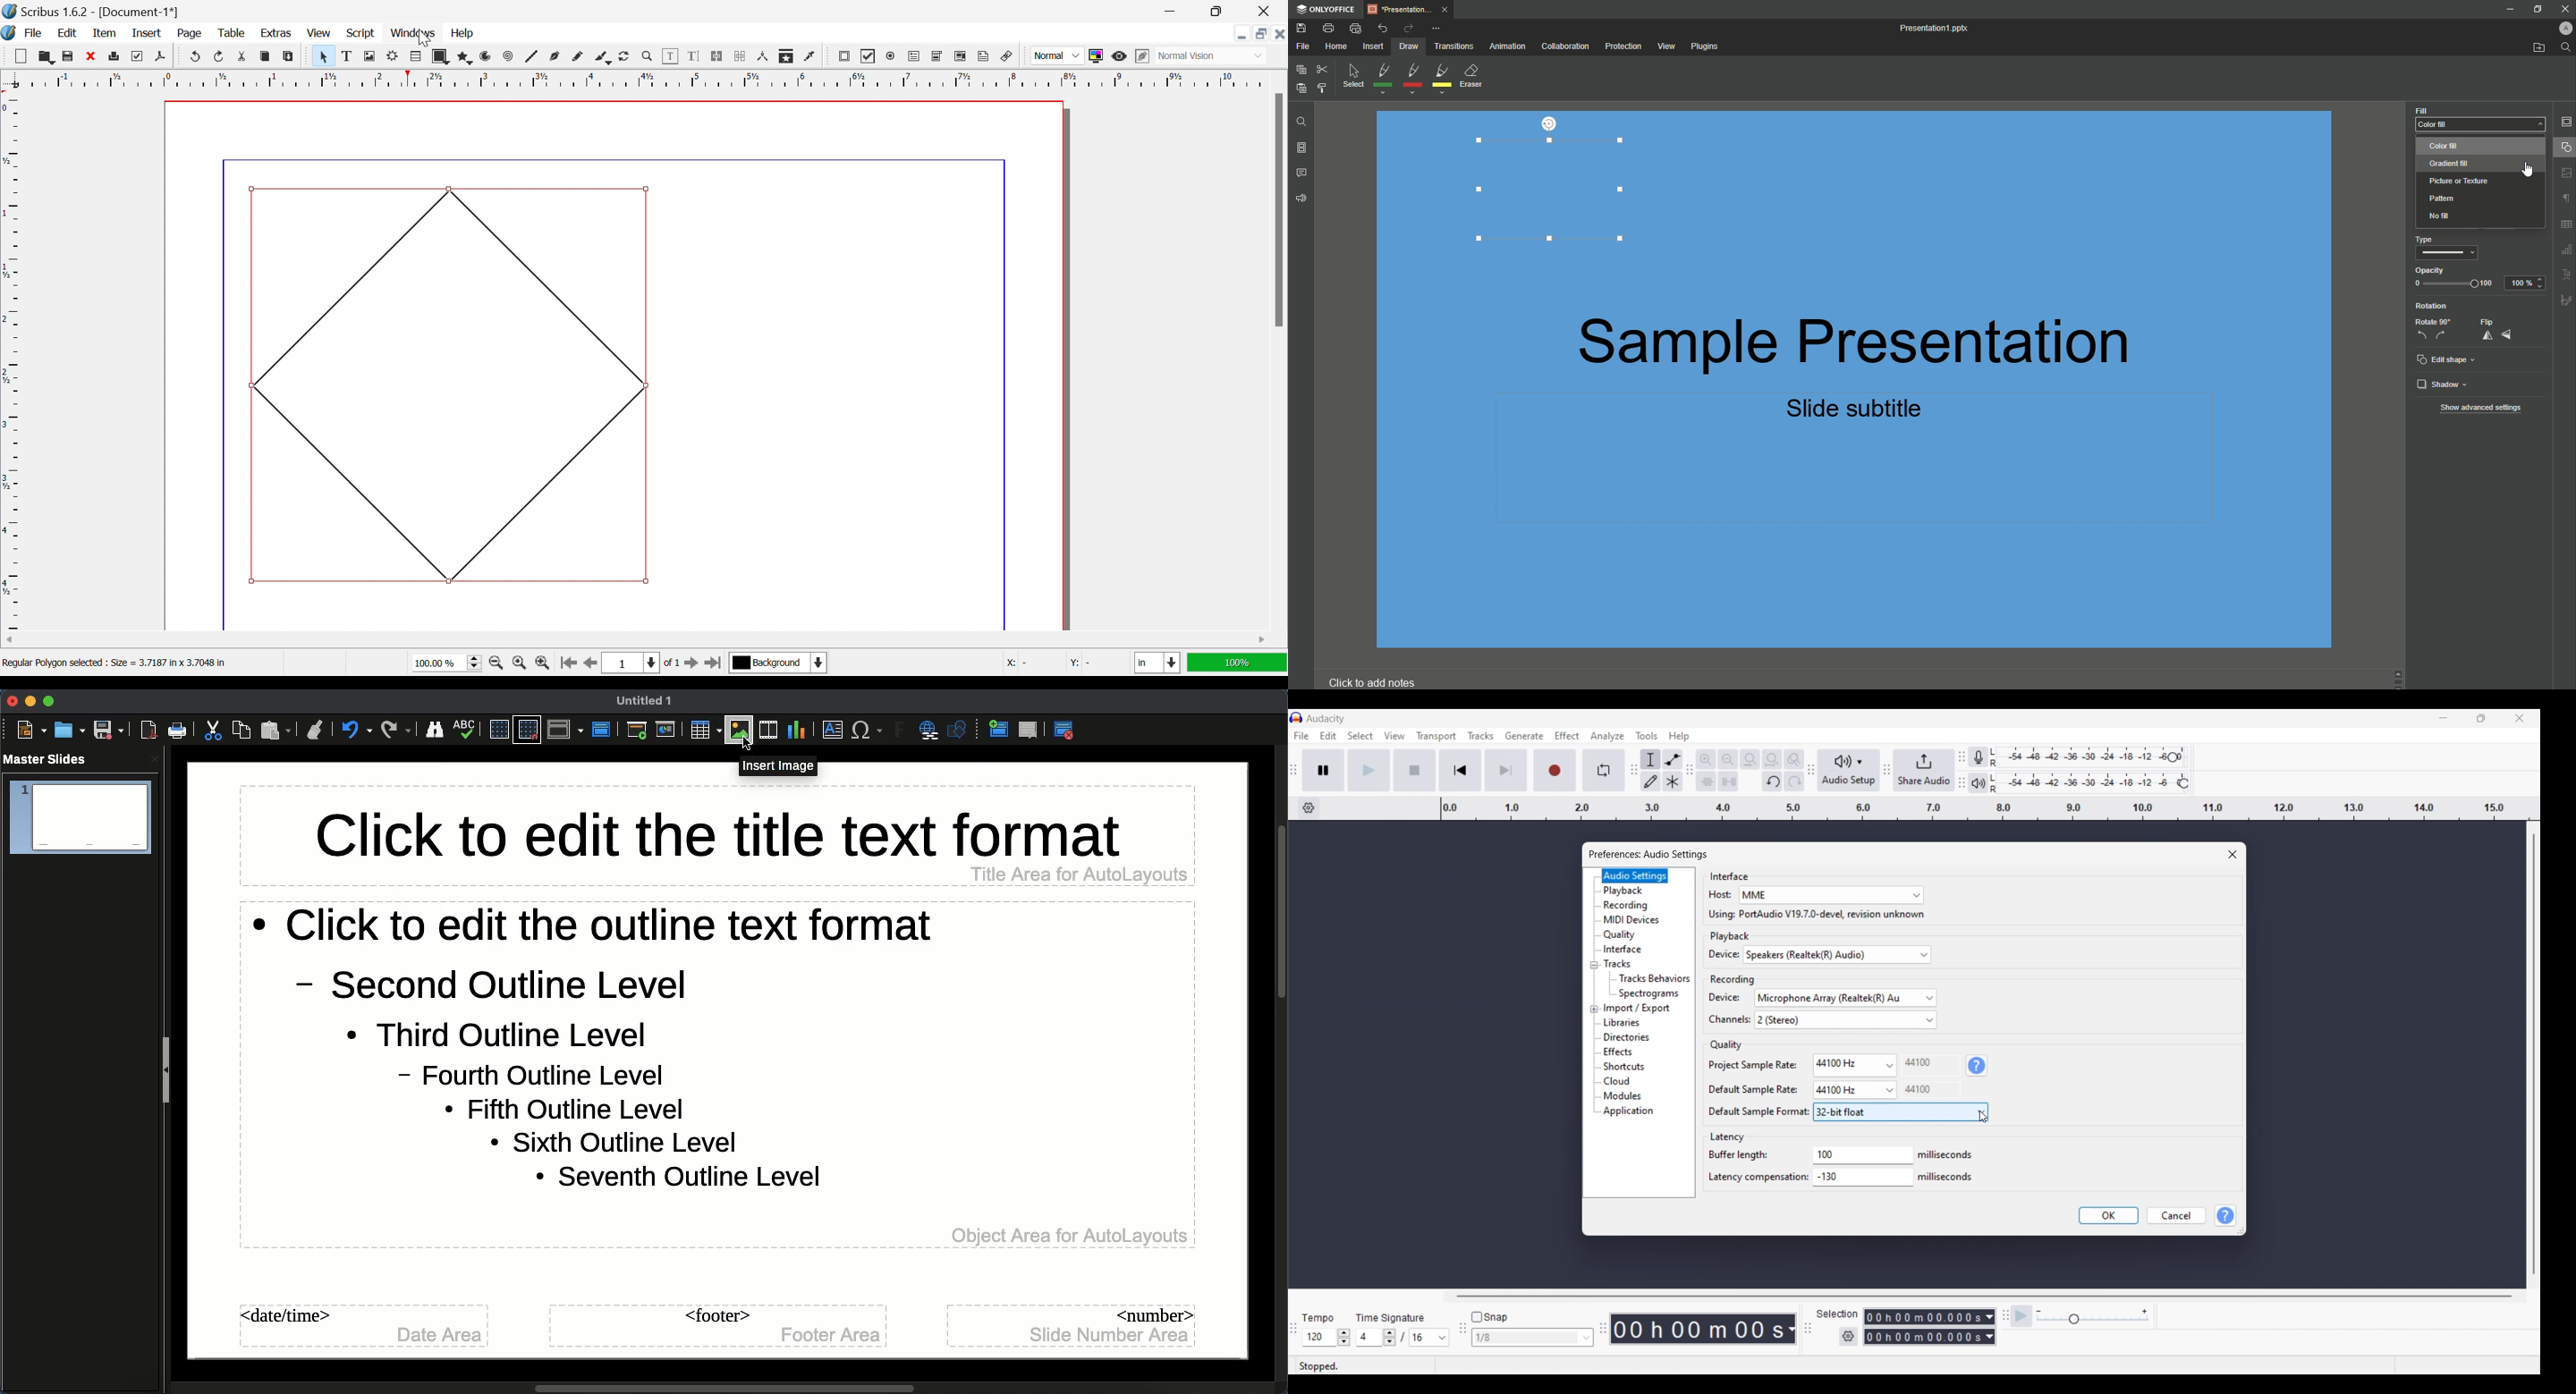  What do you see at coordinates (449, 663) in the screenshot?
I see `100.00%` at bounding box center [449, 663].